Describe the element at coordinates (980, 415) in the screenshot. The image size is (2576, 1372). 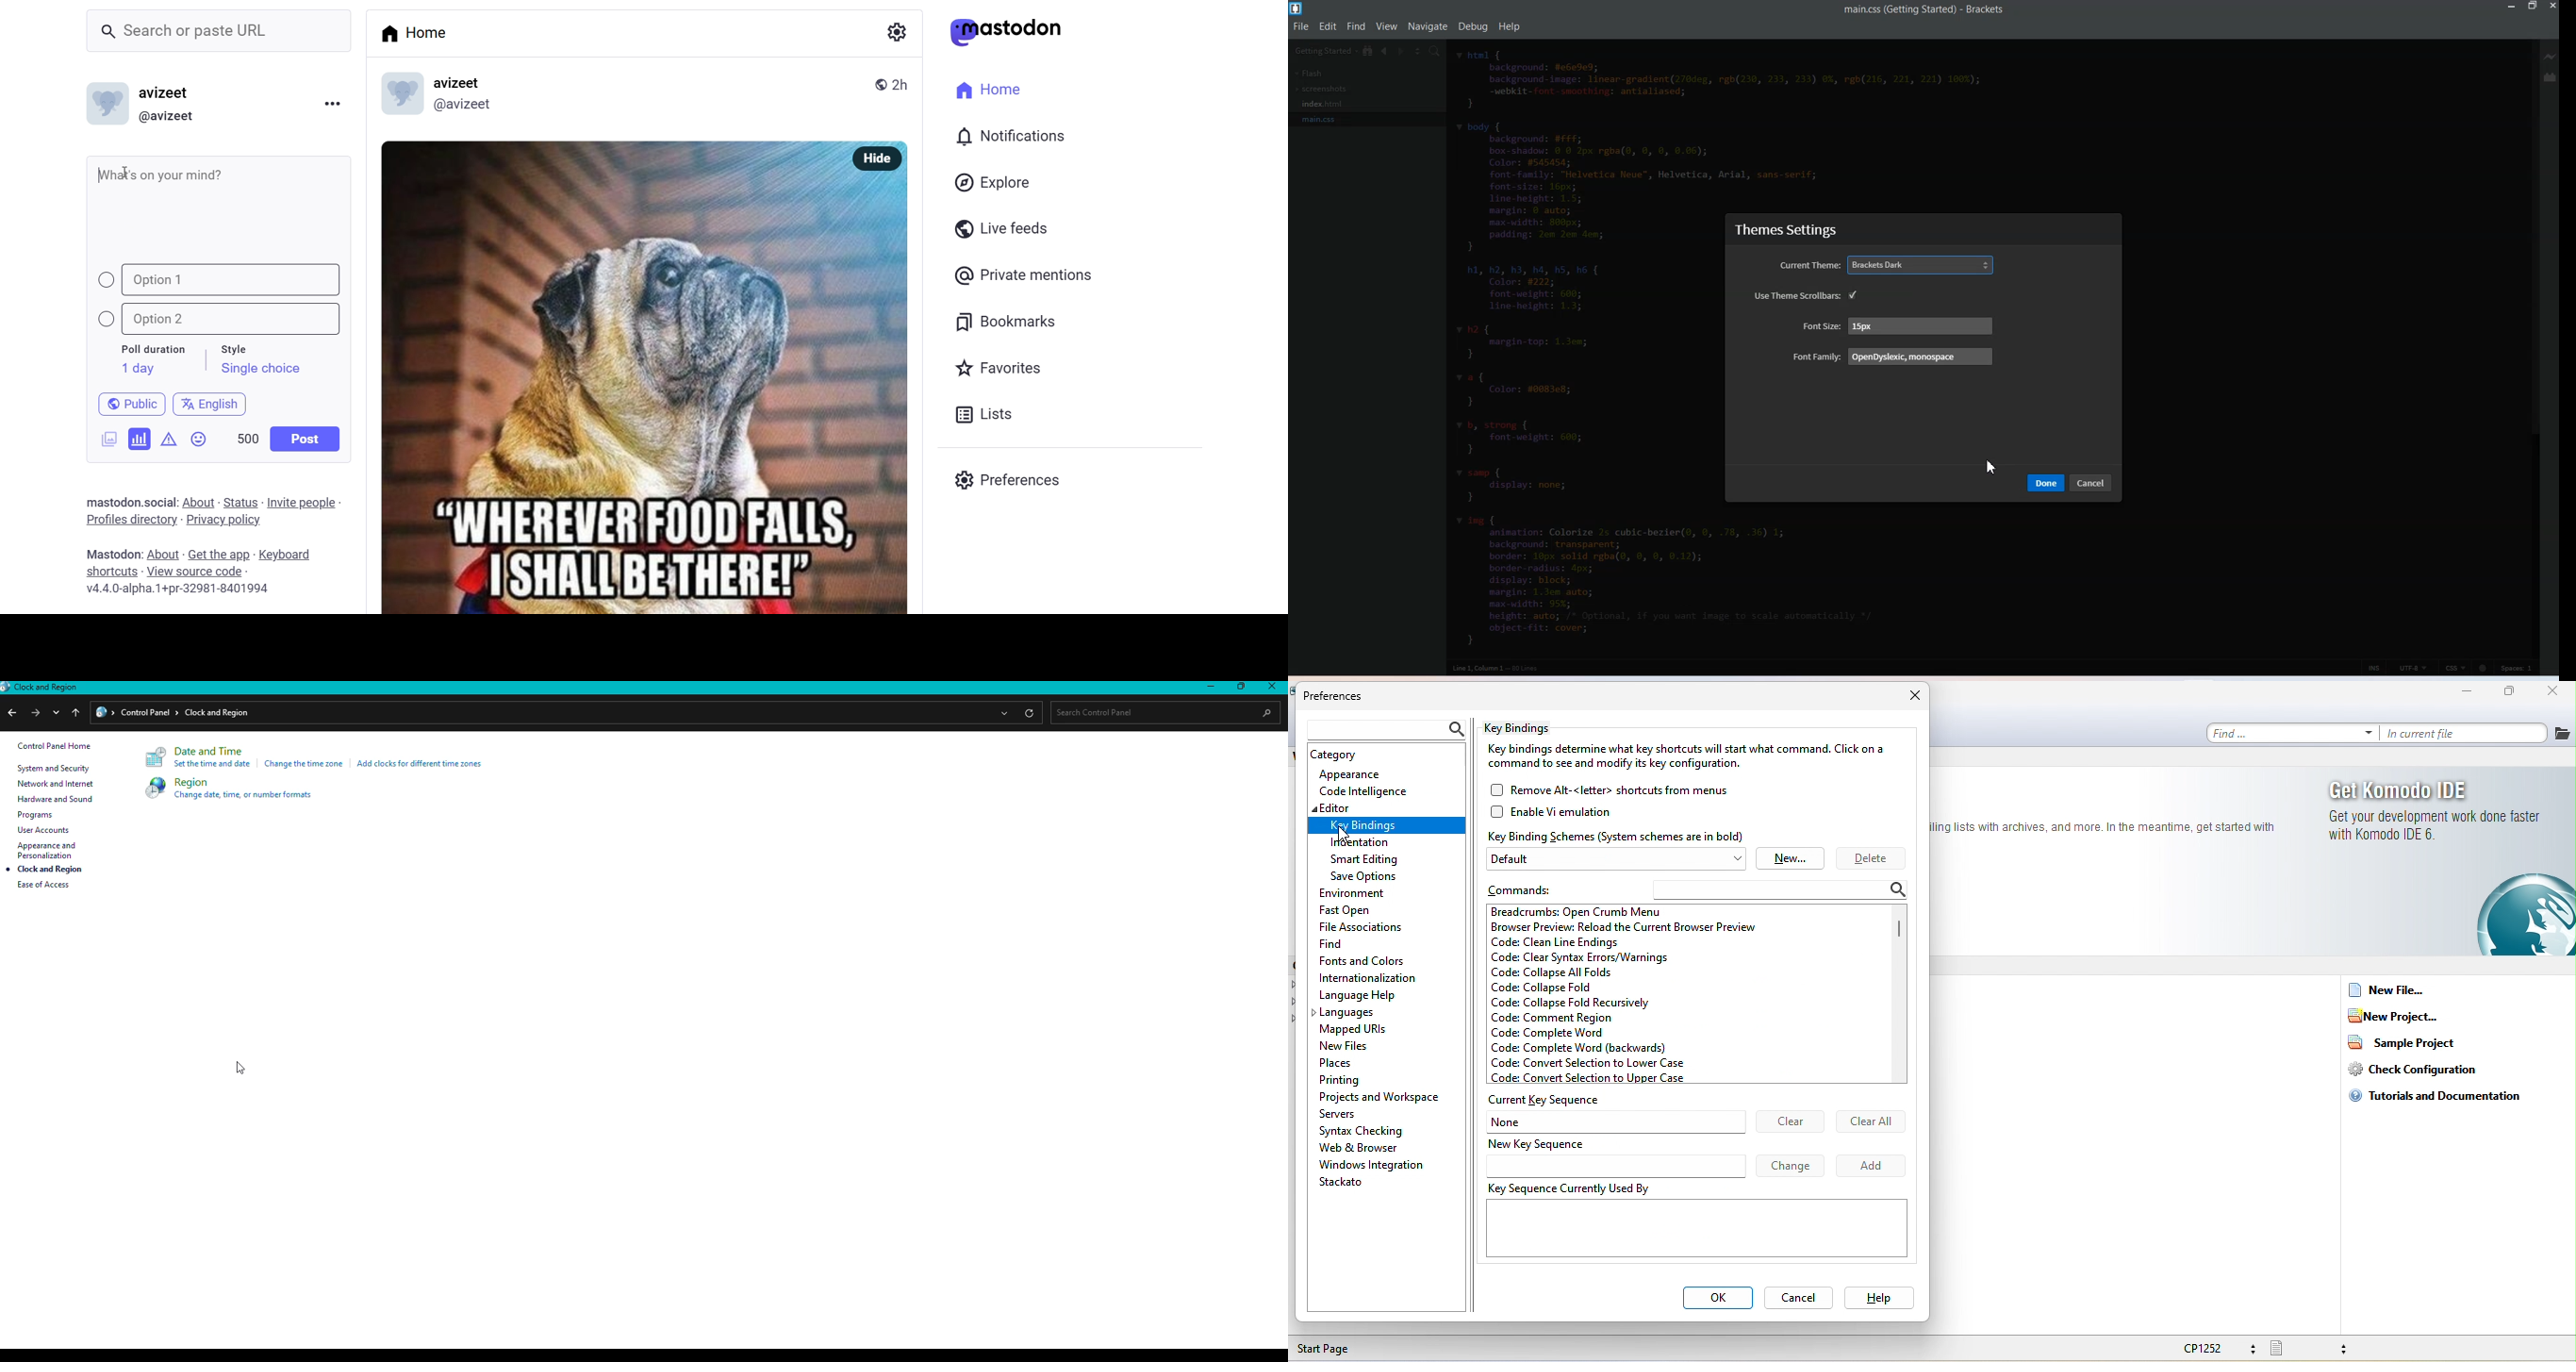
I see `list` at that location.